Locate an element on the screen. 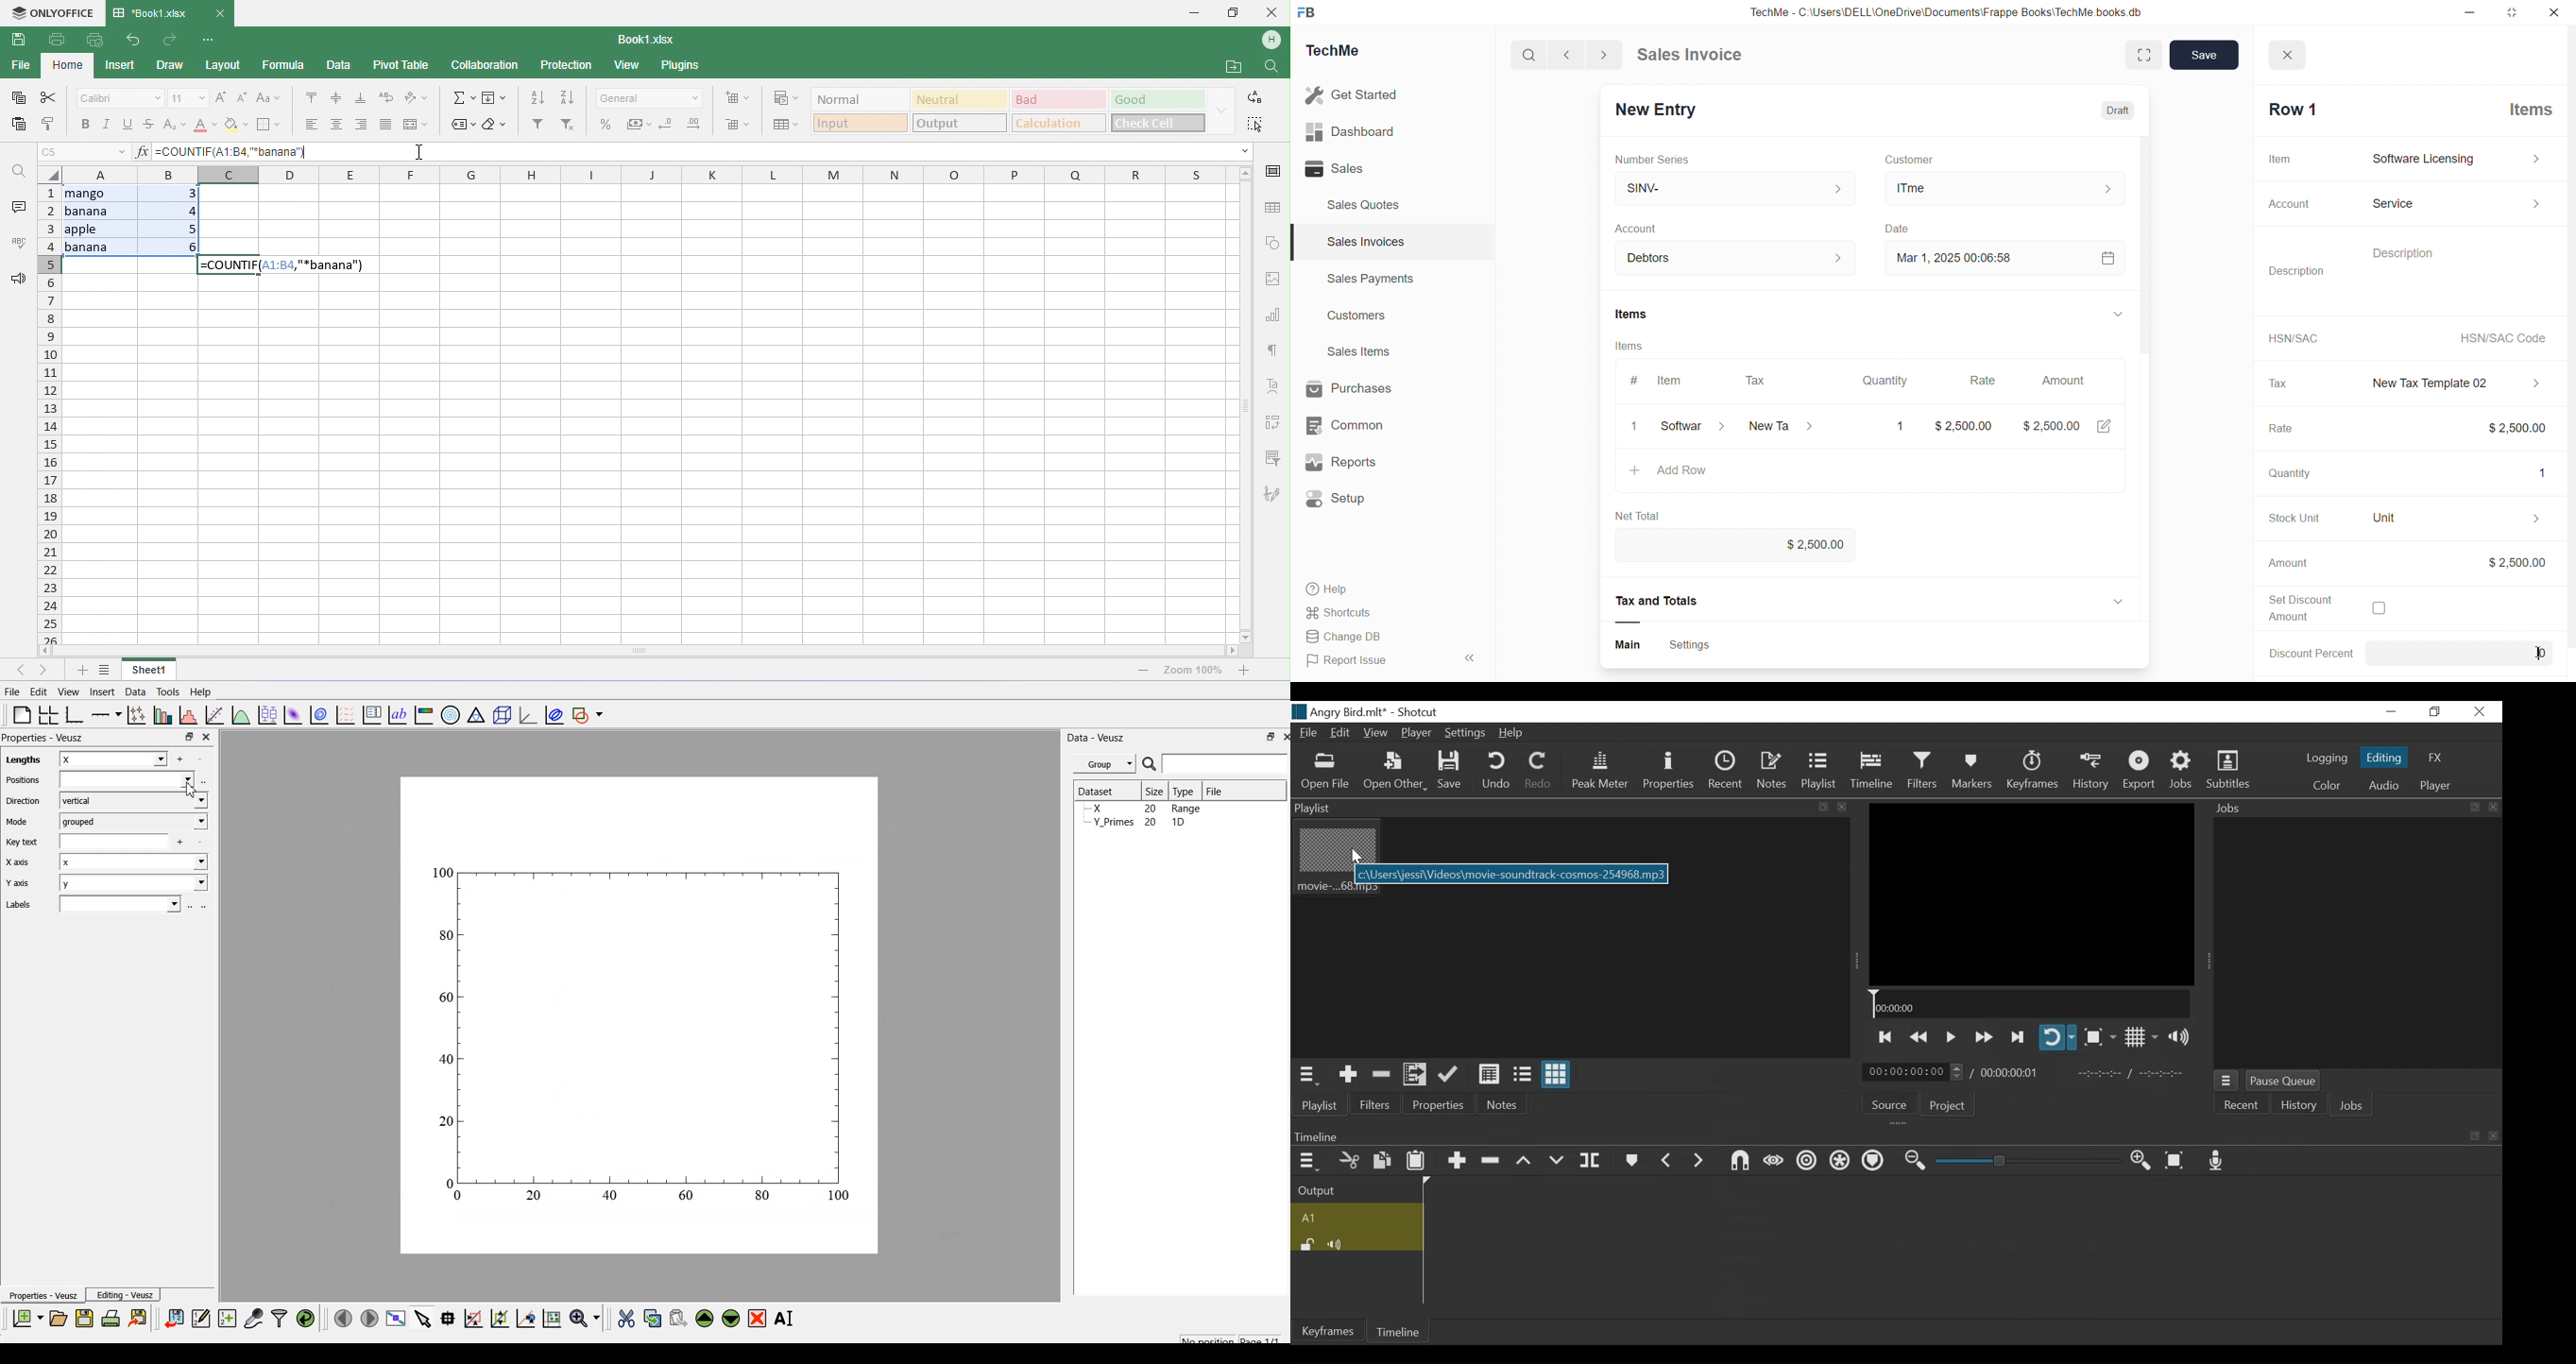 This screenshot has width=2576, height=1372. Scrub while dragging is located at coordinates (1774, 1161).